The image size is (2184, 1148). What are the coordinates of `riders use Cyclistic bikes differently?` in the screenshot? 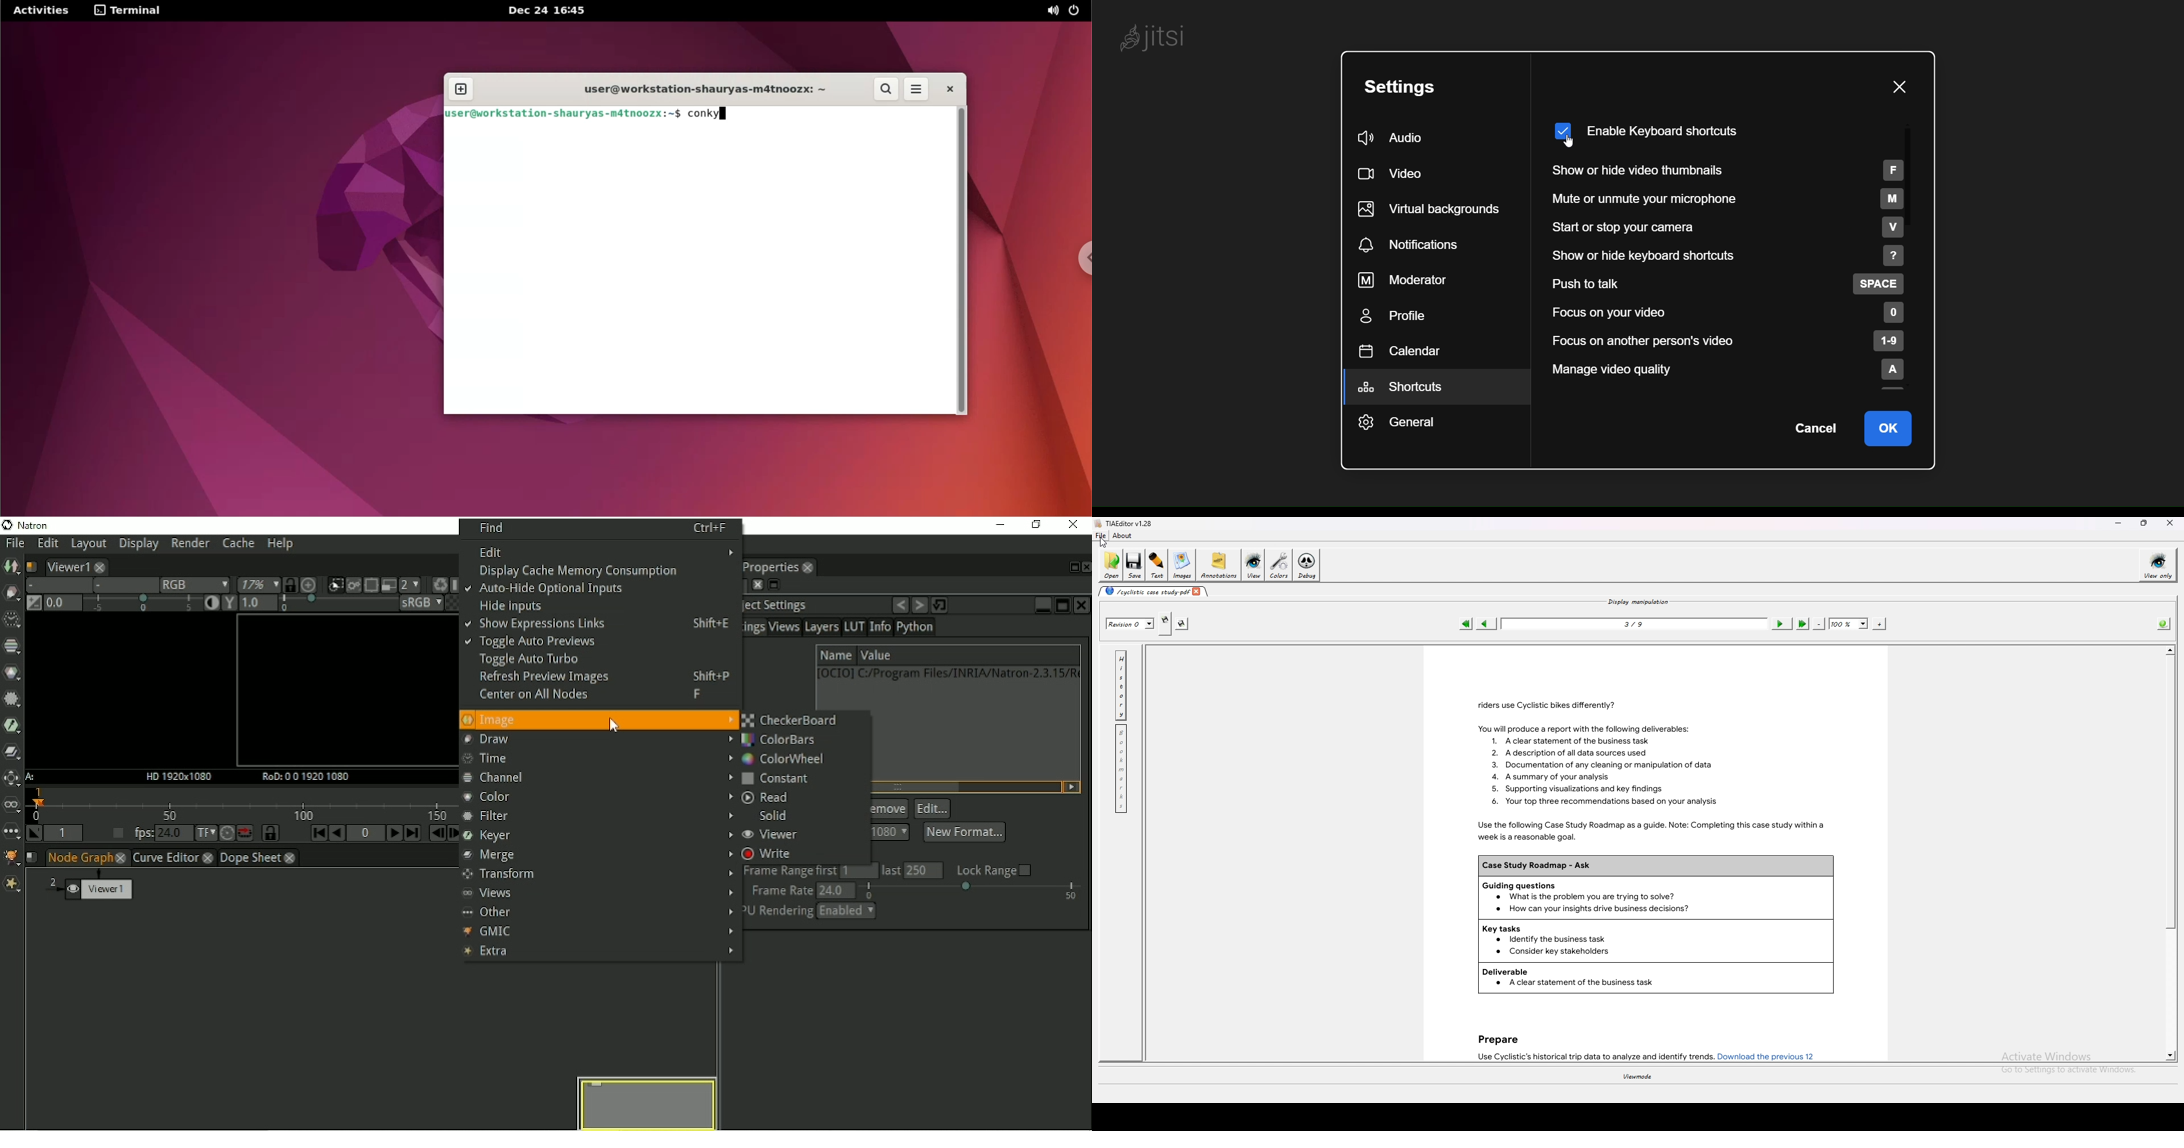 It's located at (1542, 703).